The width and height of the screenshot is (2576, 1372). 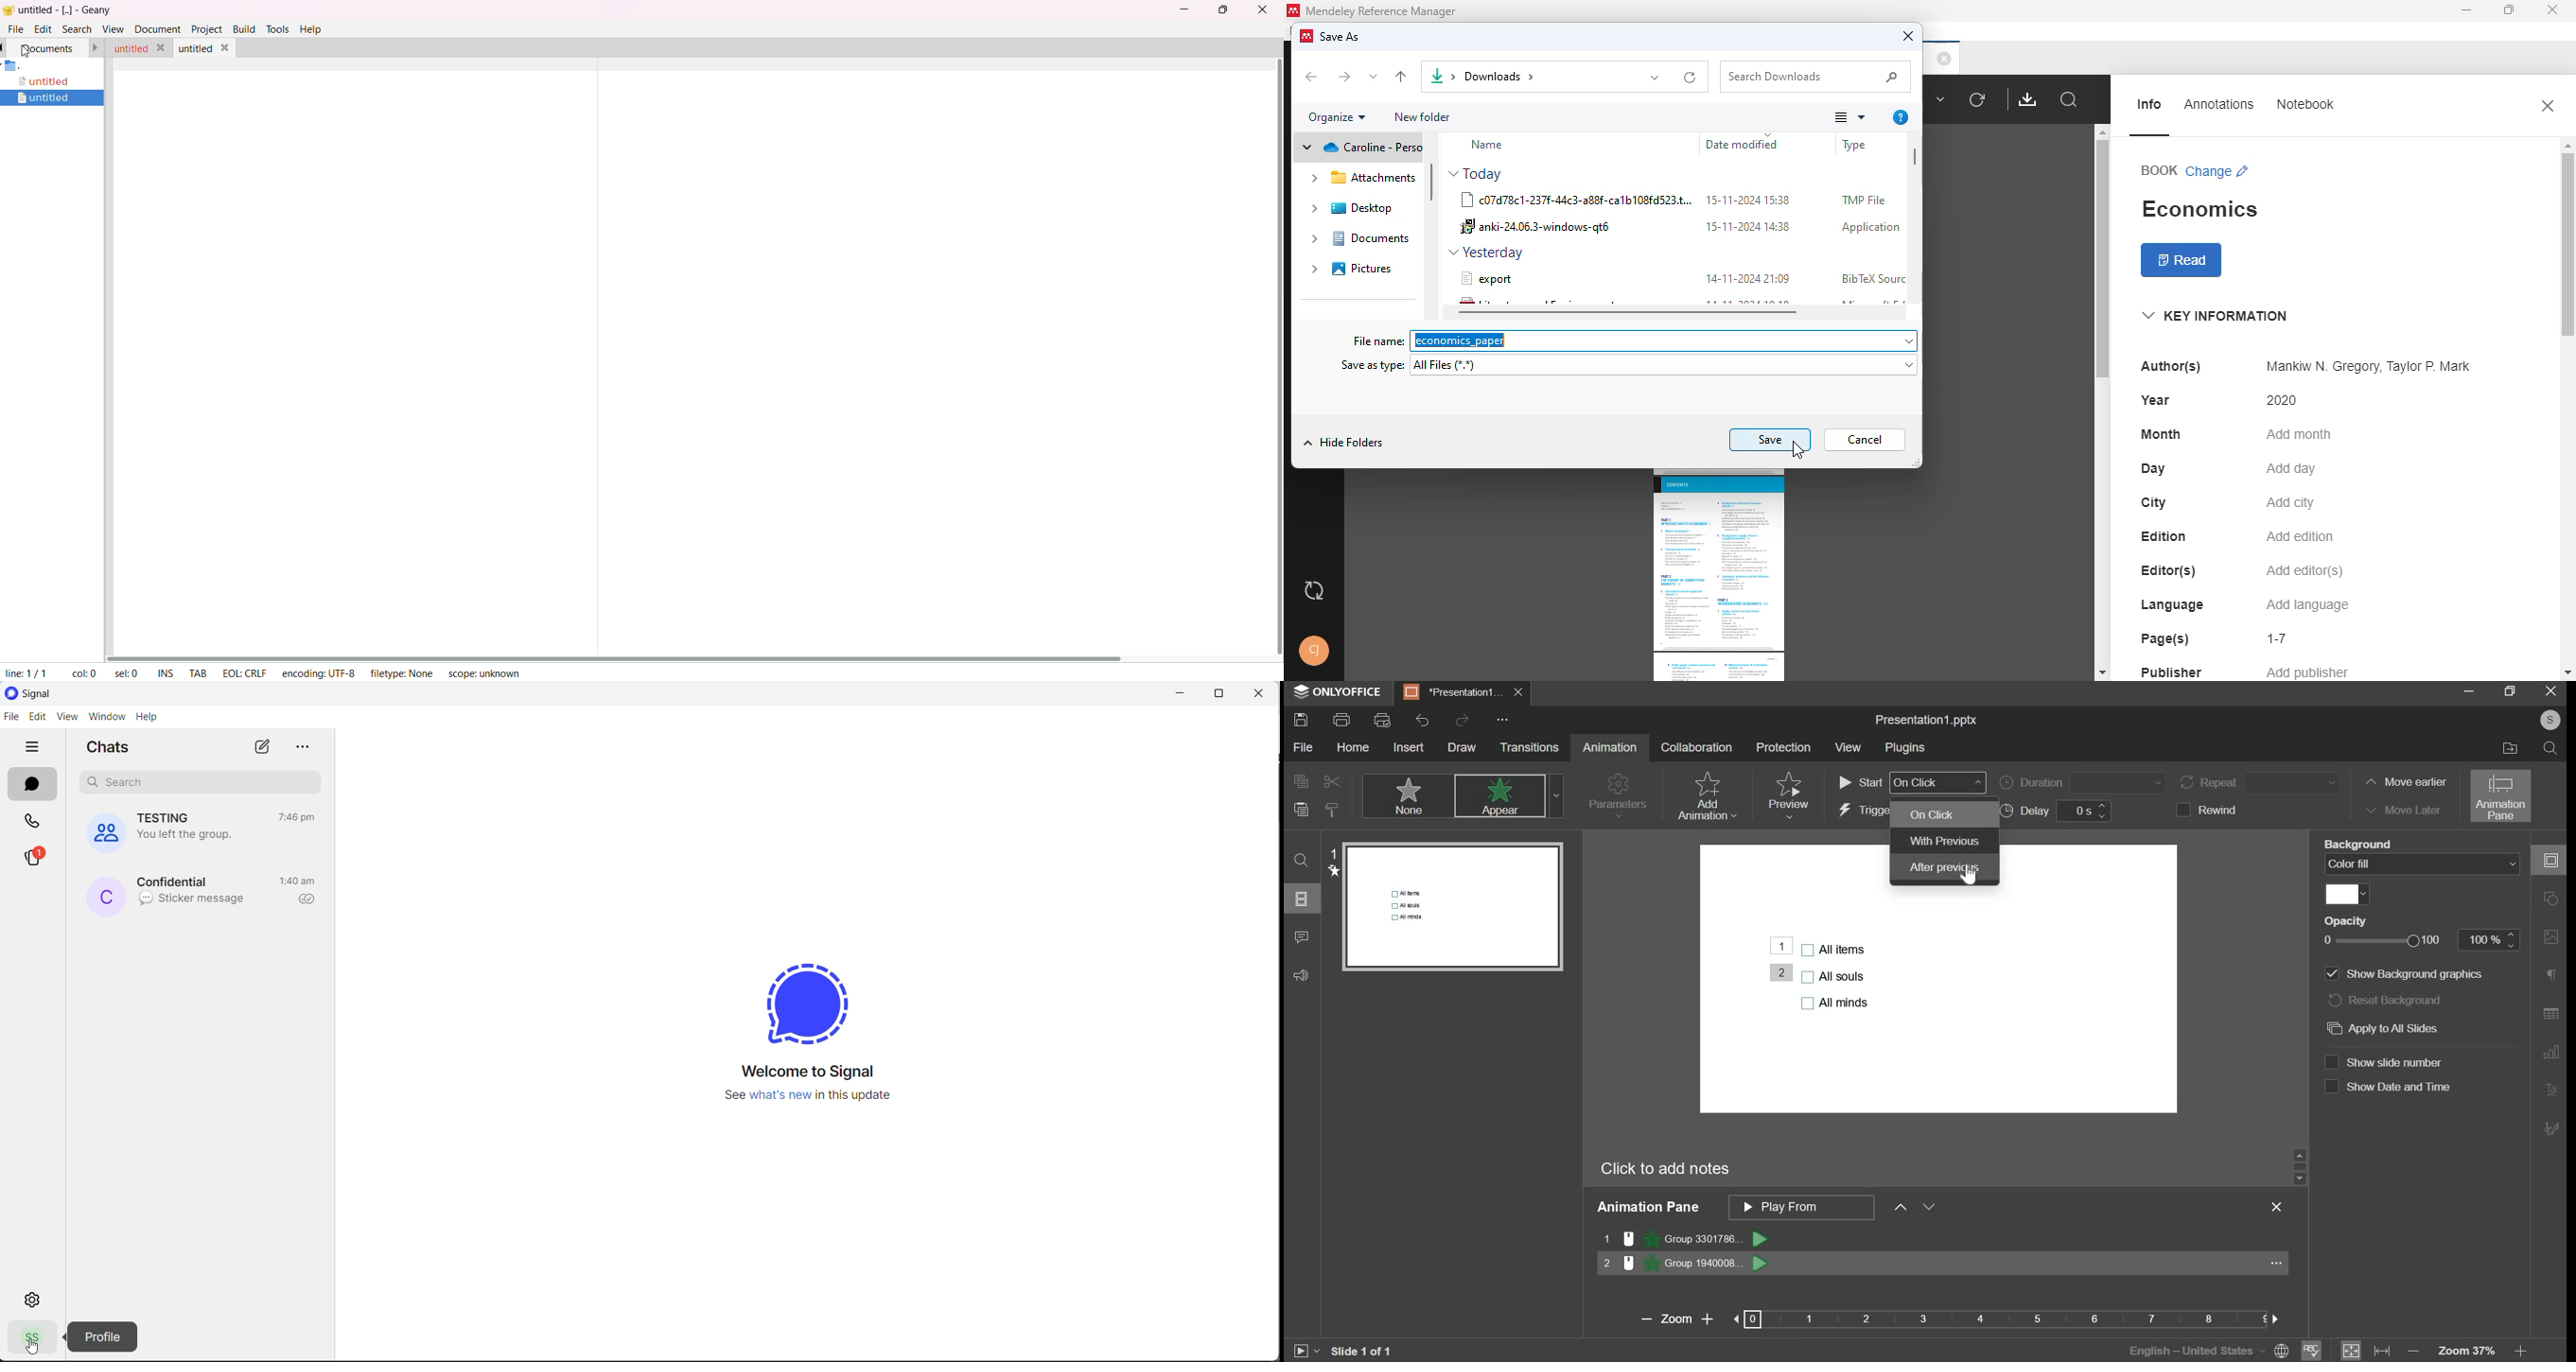 What do you see at coordinates (96, 47) in the screenshot?
I see `forward` at bounding box center [96, 47].